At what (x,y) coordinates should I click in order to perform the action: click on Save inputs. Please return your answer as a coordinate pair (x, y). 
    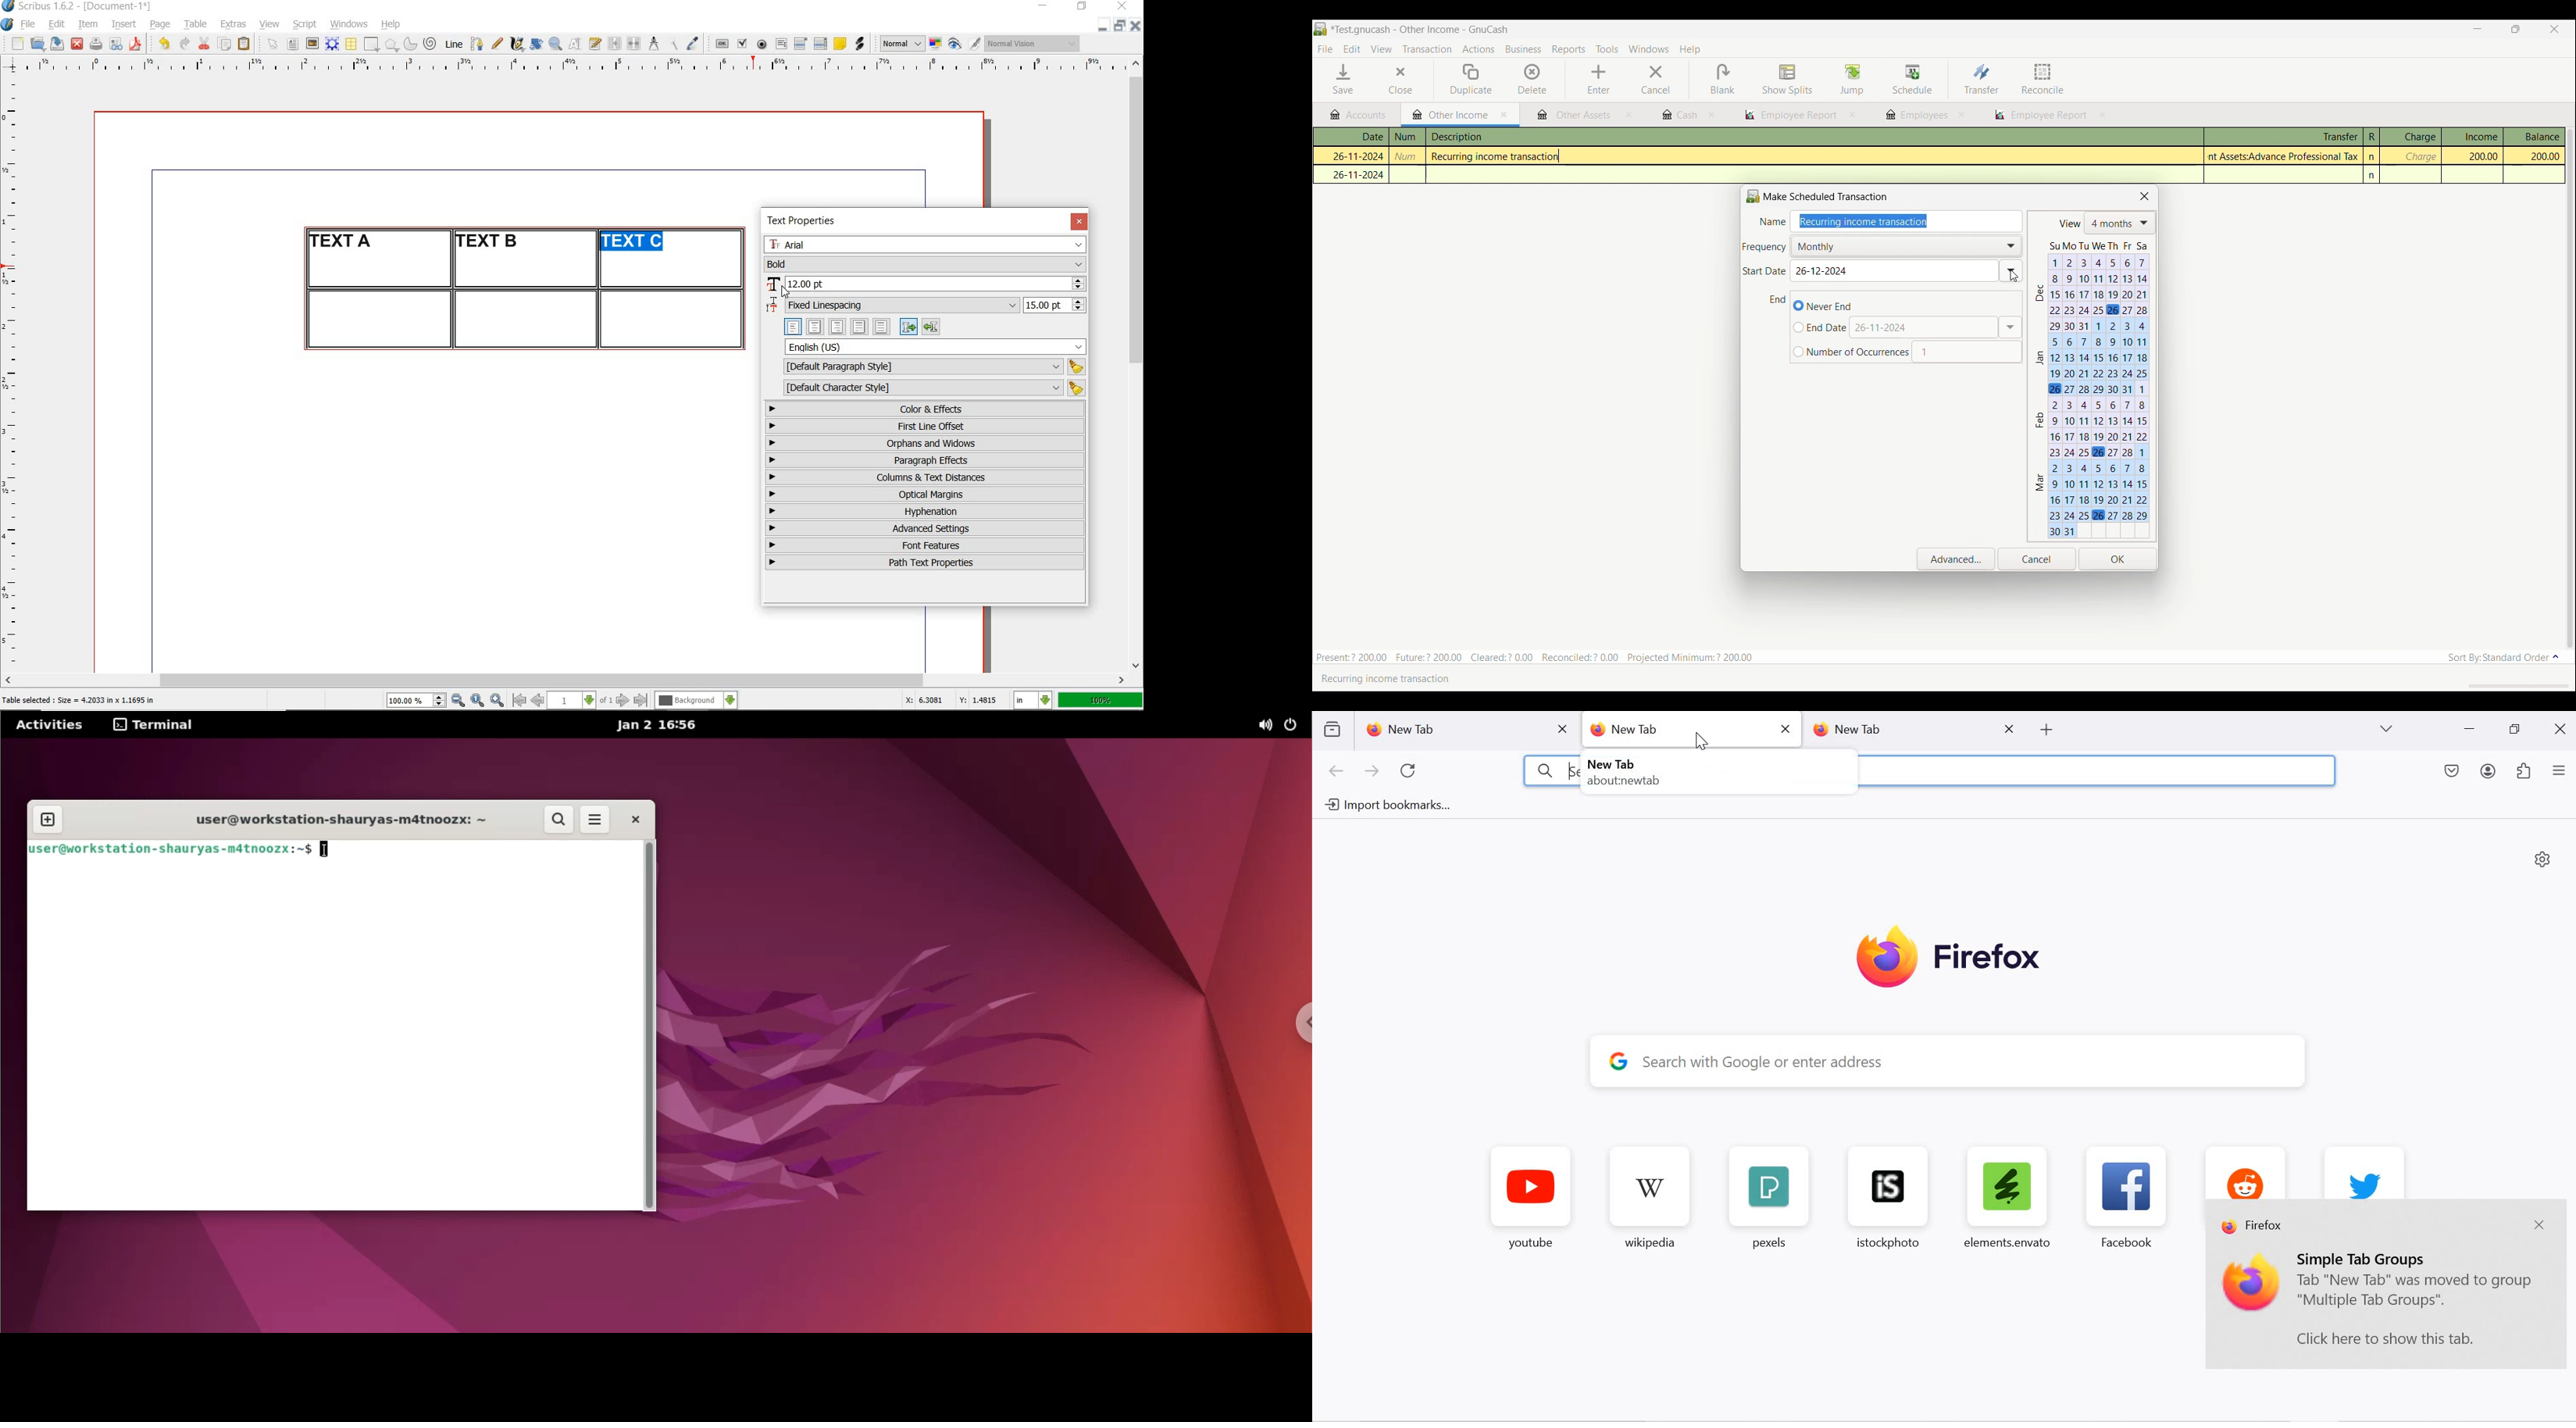
    Looking at the image, I should click on (2118, 560).